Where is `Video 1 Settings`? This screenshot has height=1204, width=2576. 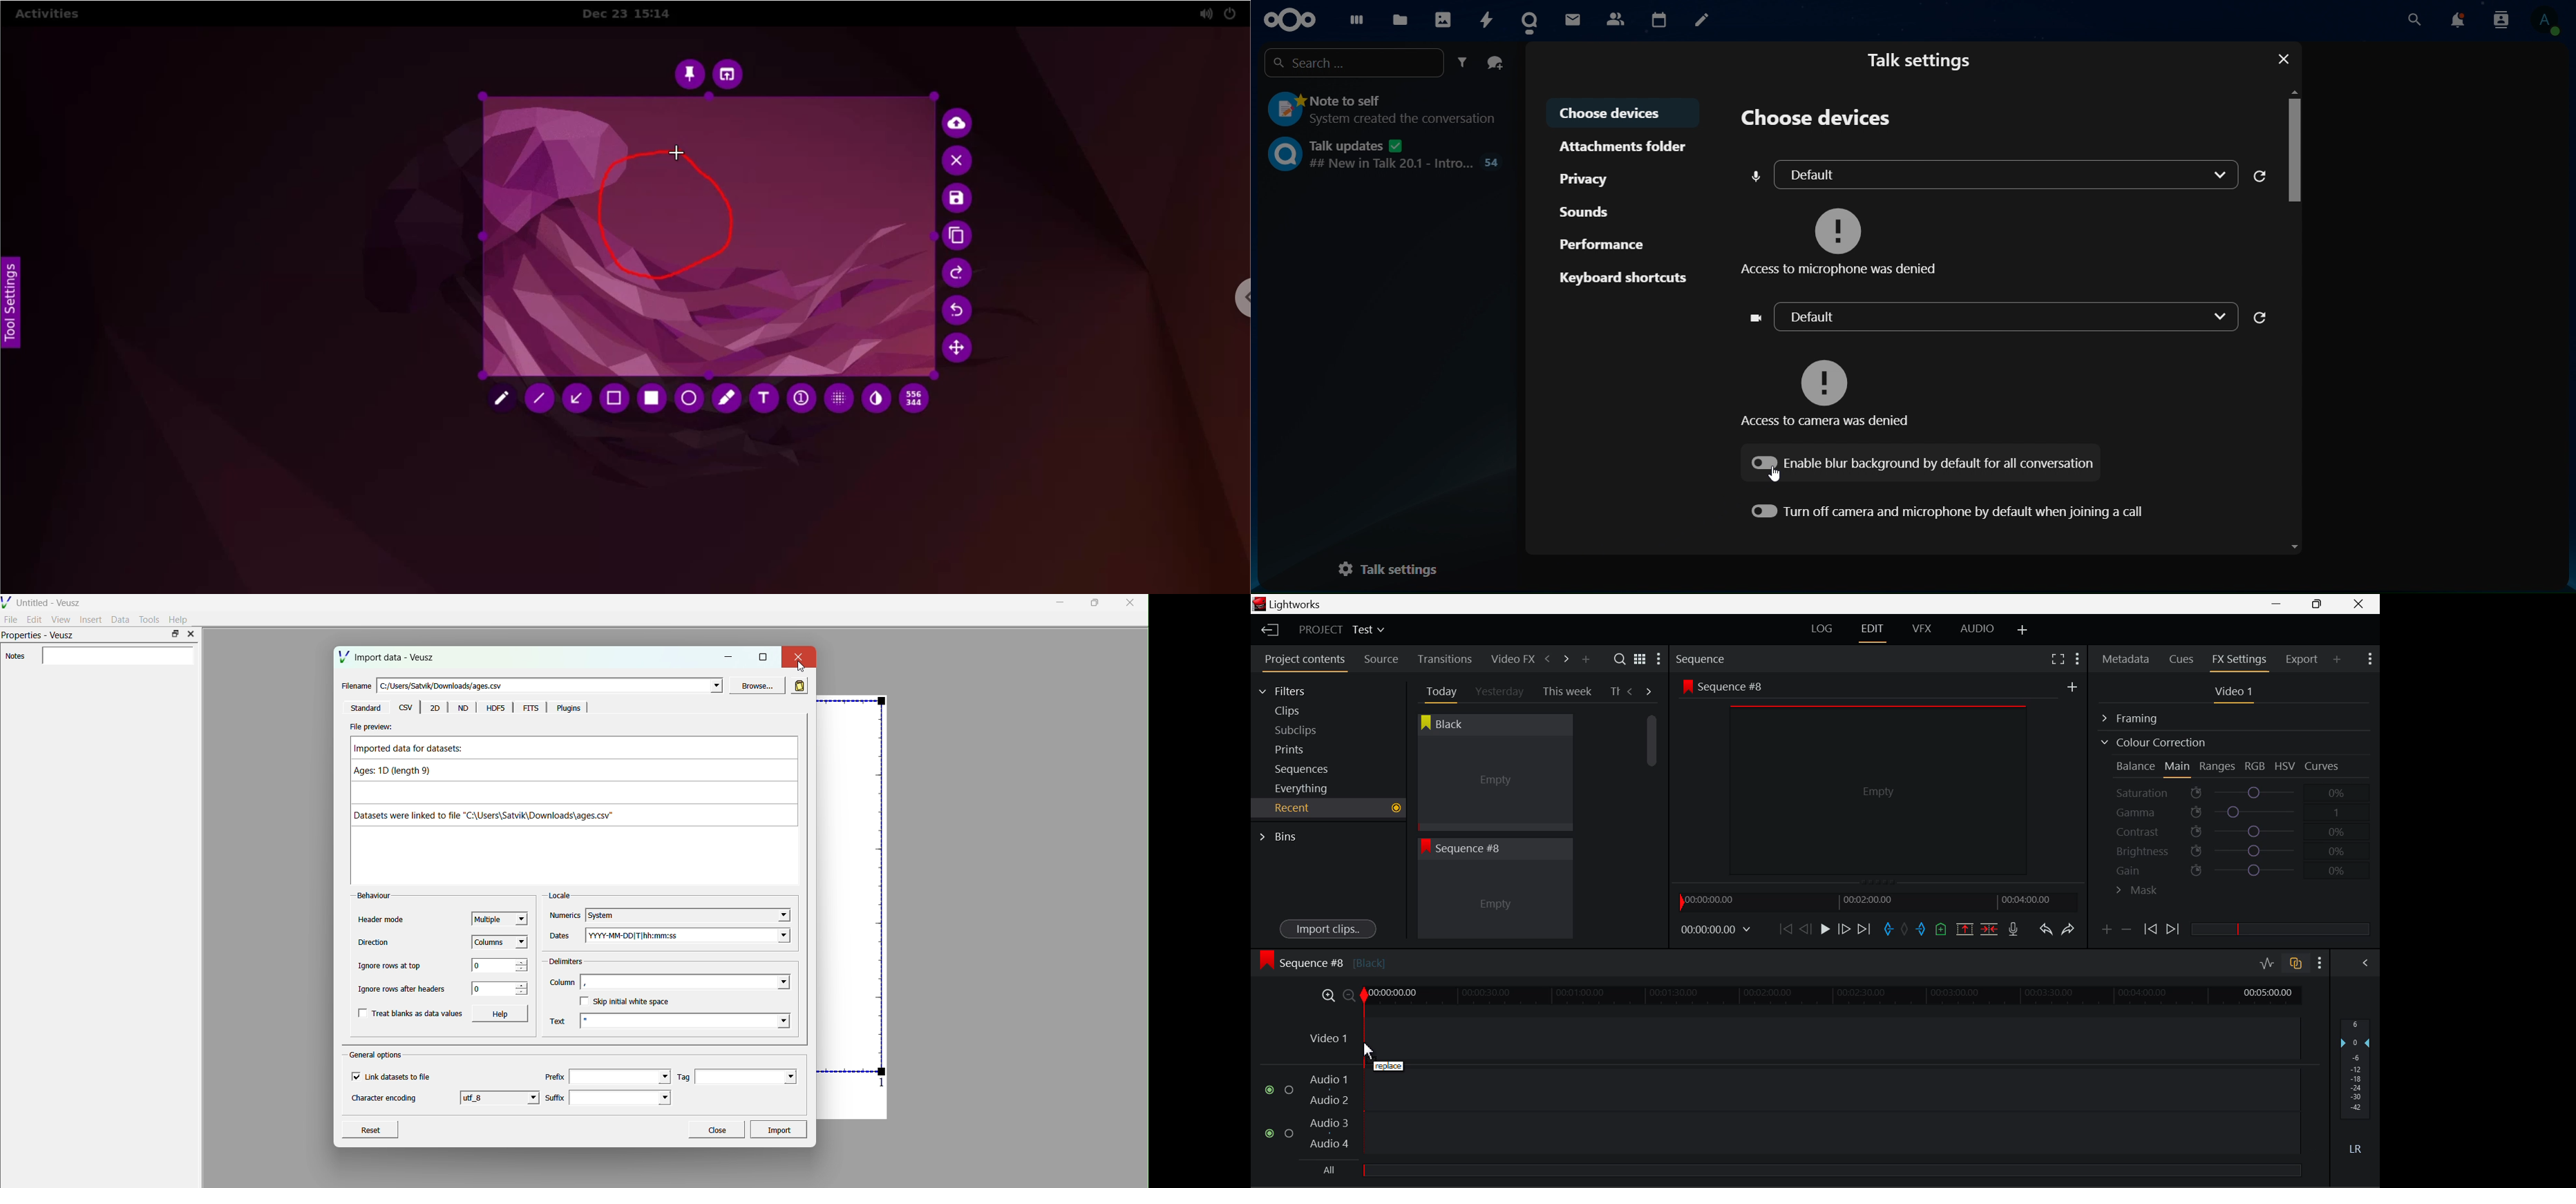 Video 1 Settings is located at coordinates (2236, 694).